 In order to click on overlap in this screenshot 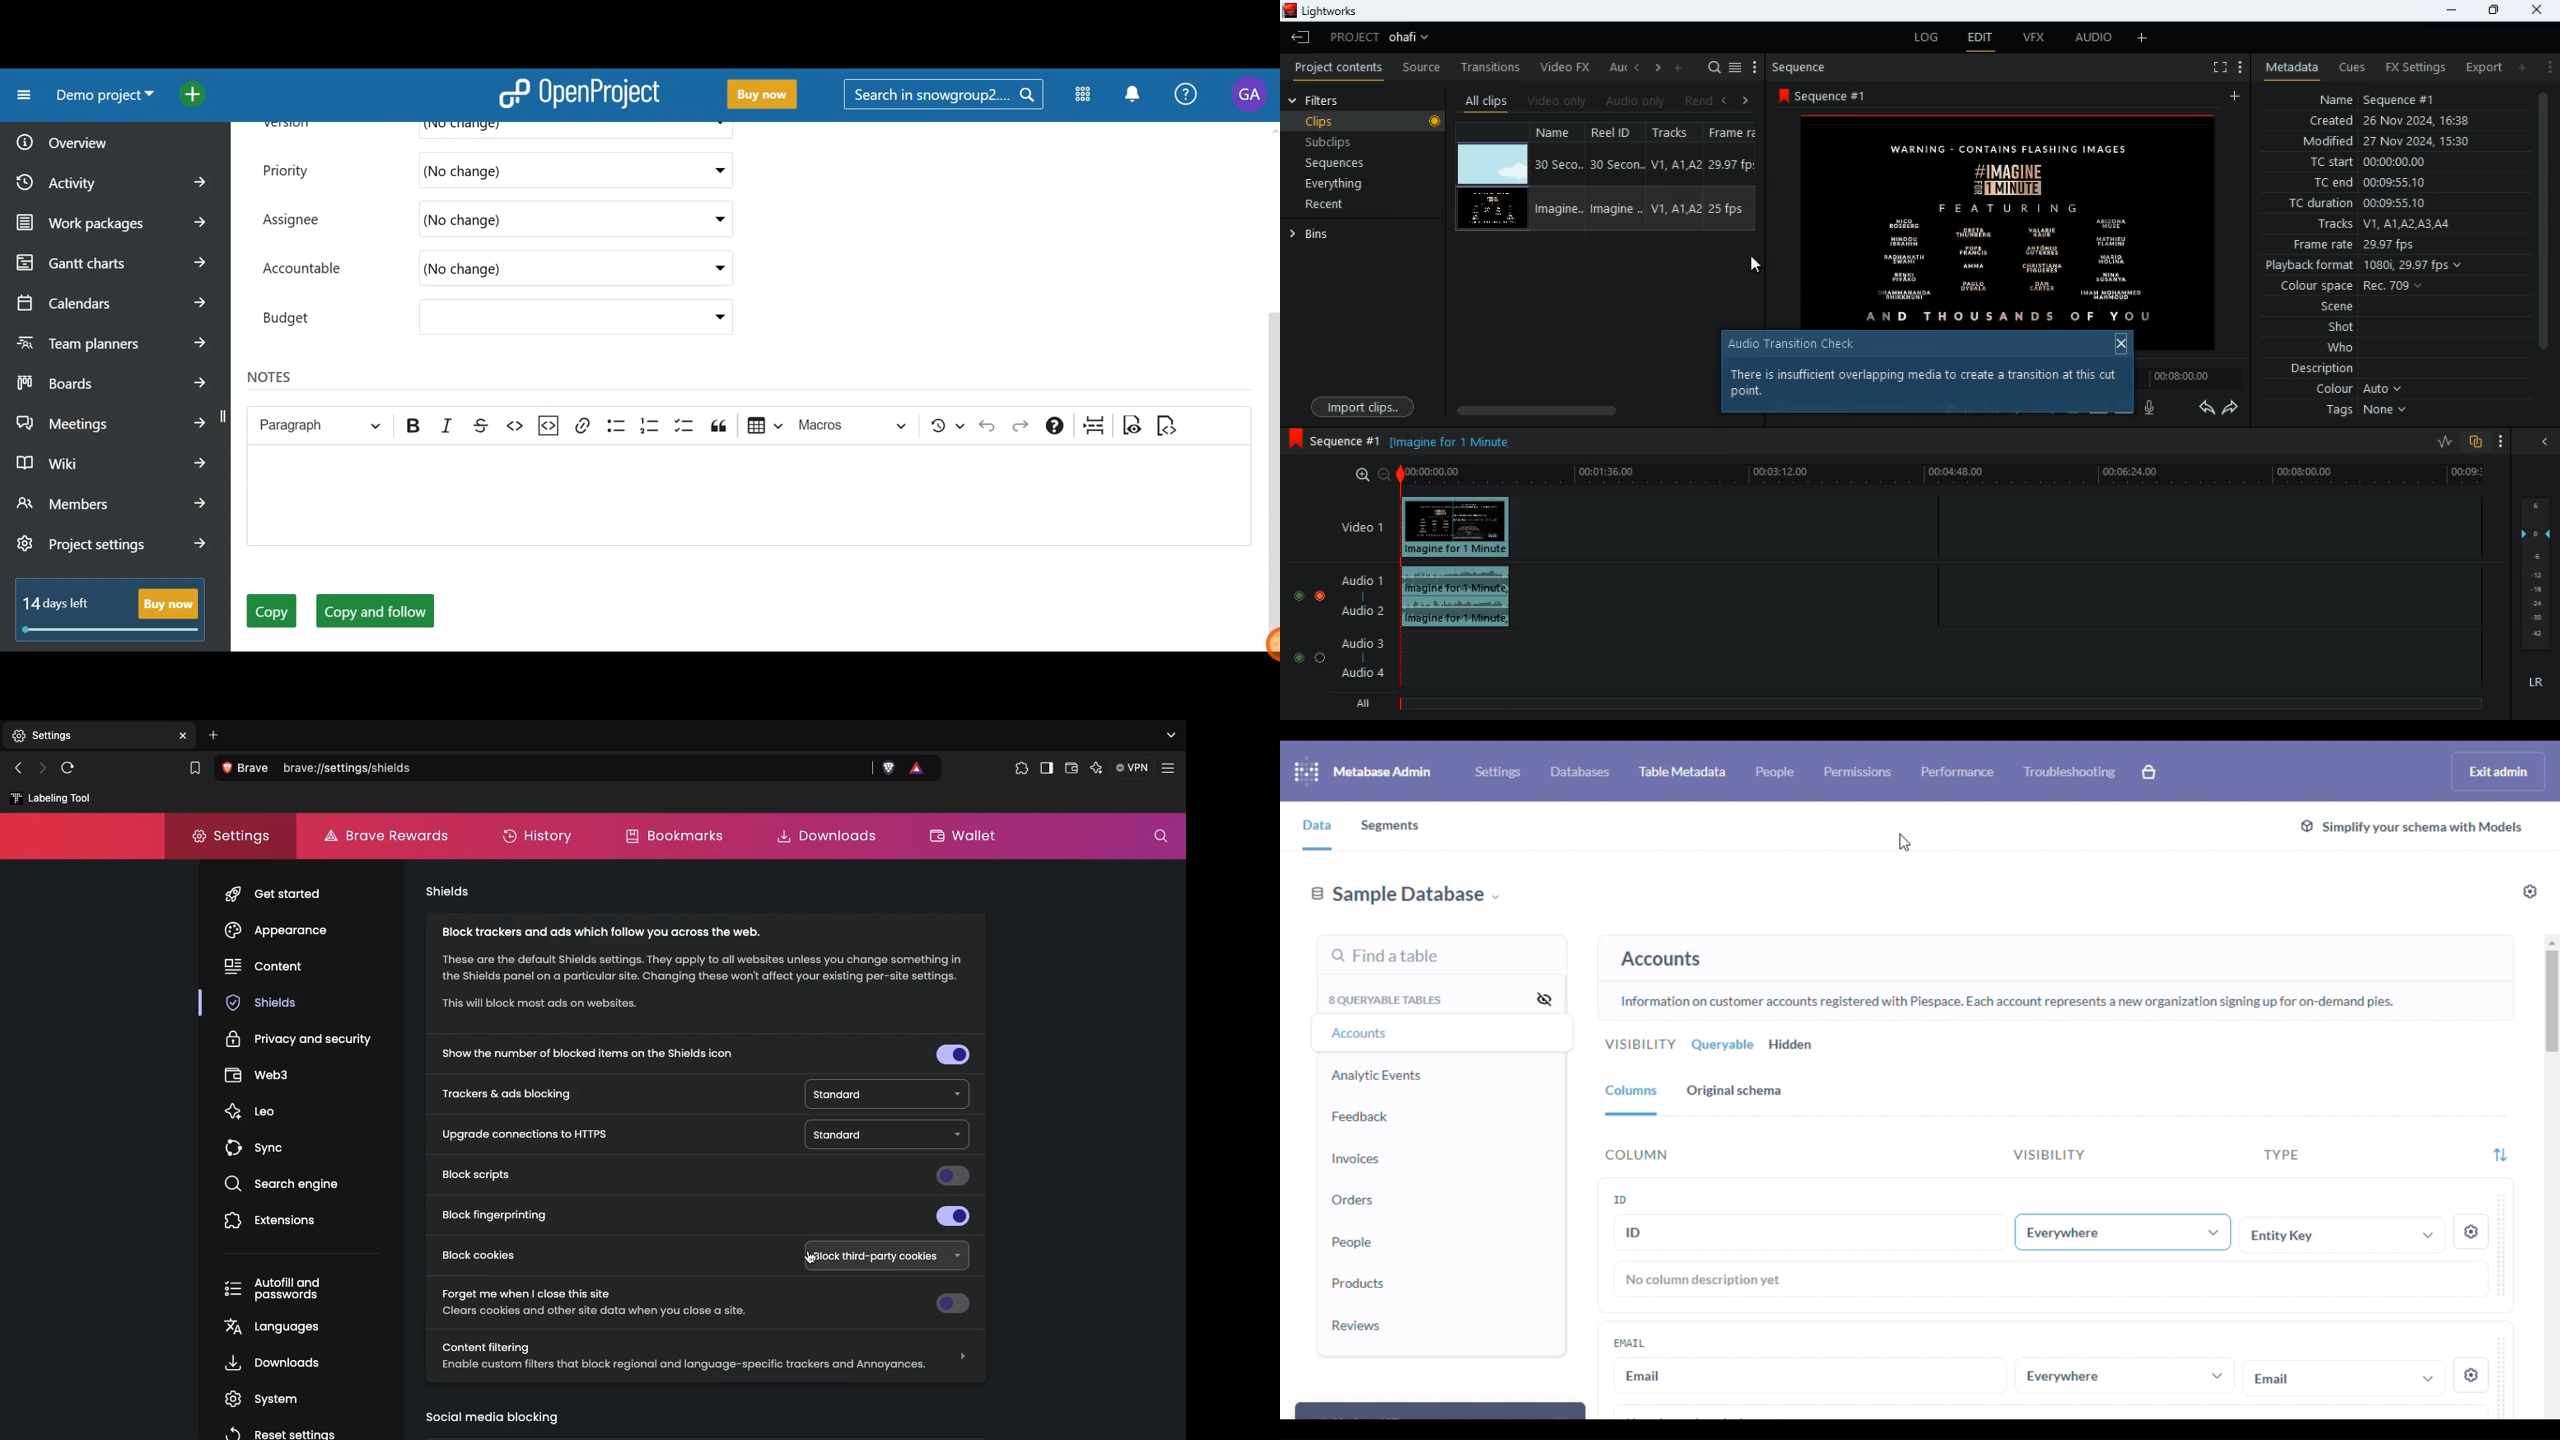, I will do `click(2477, 443)`.